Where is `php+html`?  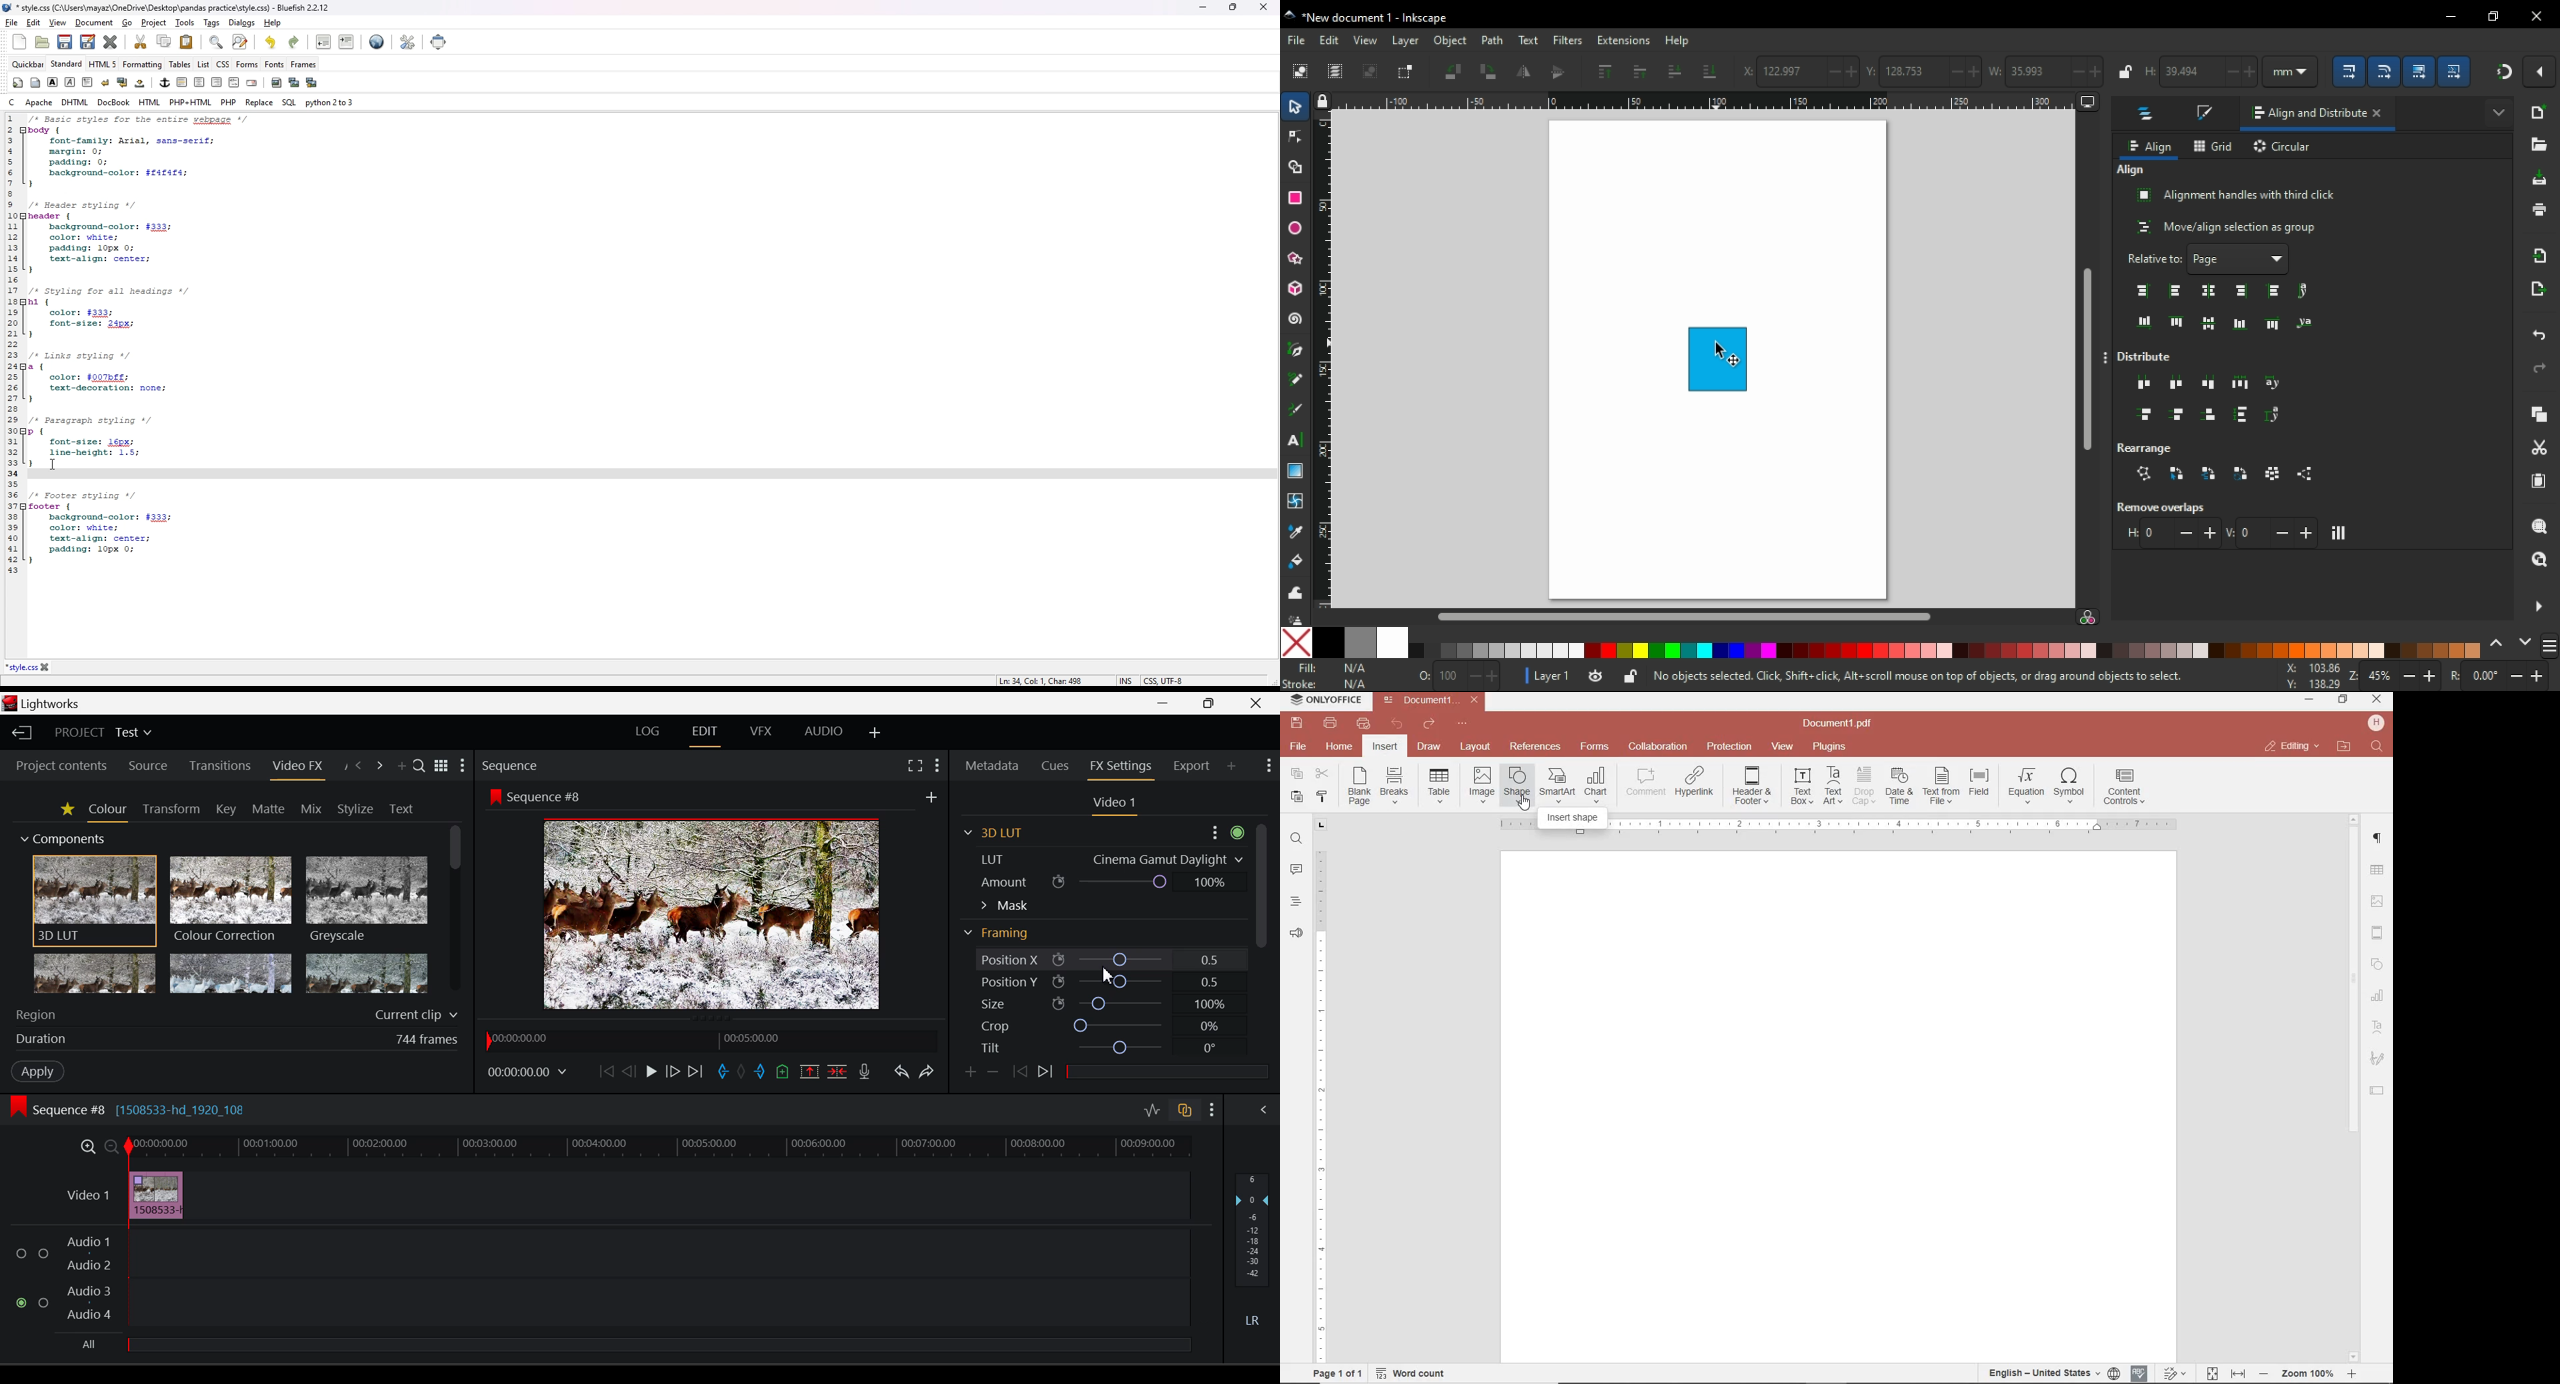
php+html is located at coordinates (191, 102).